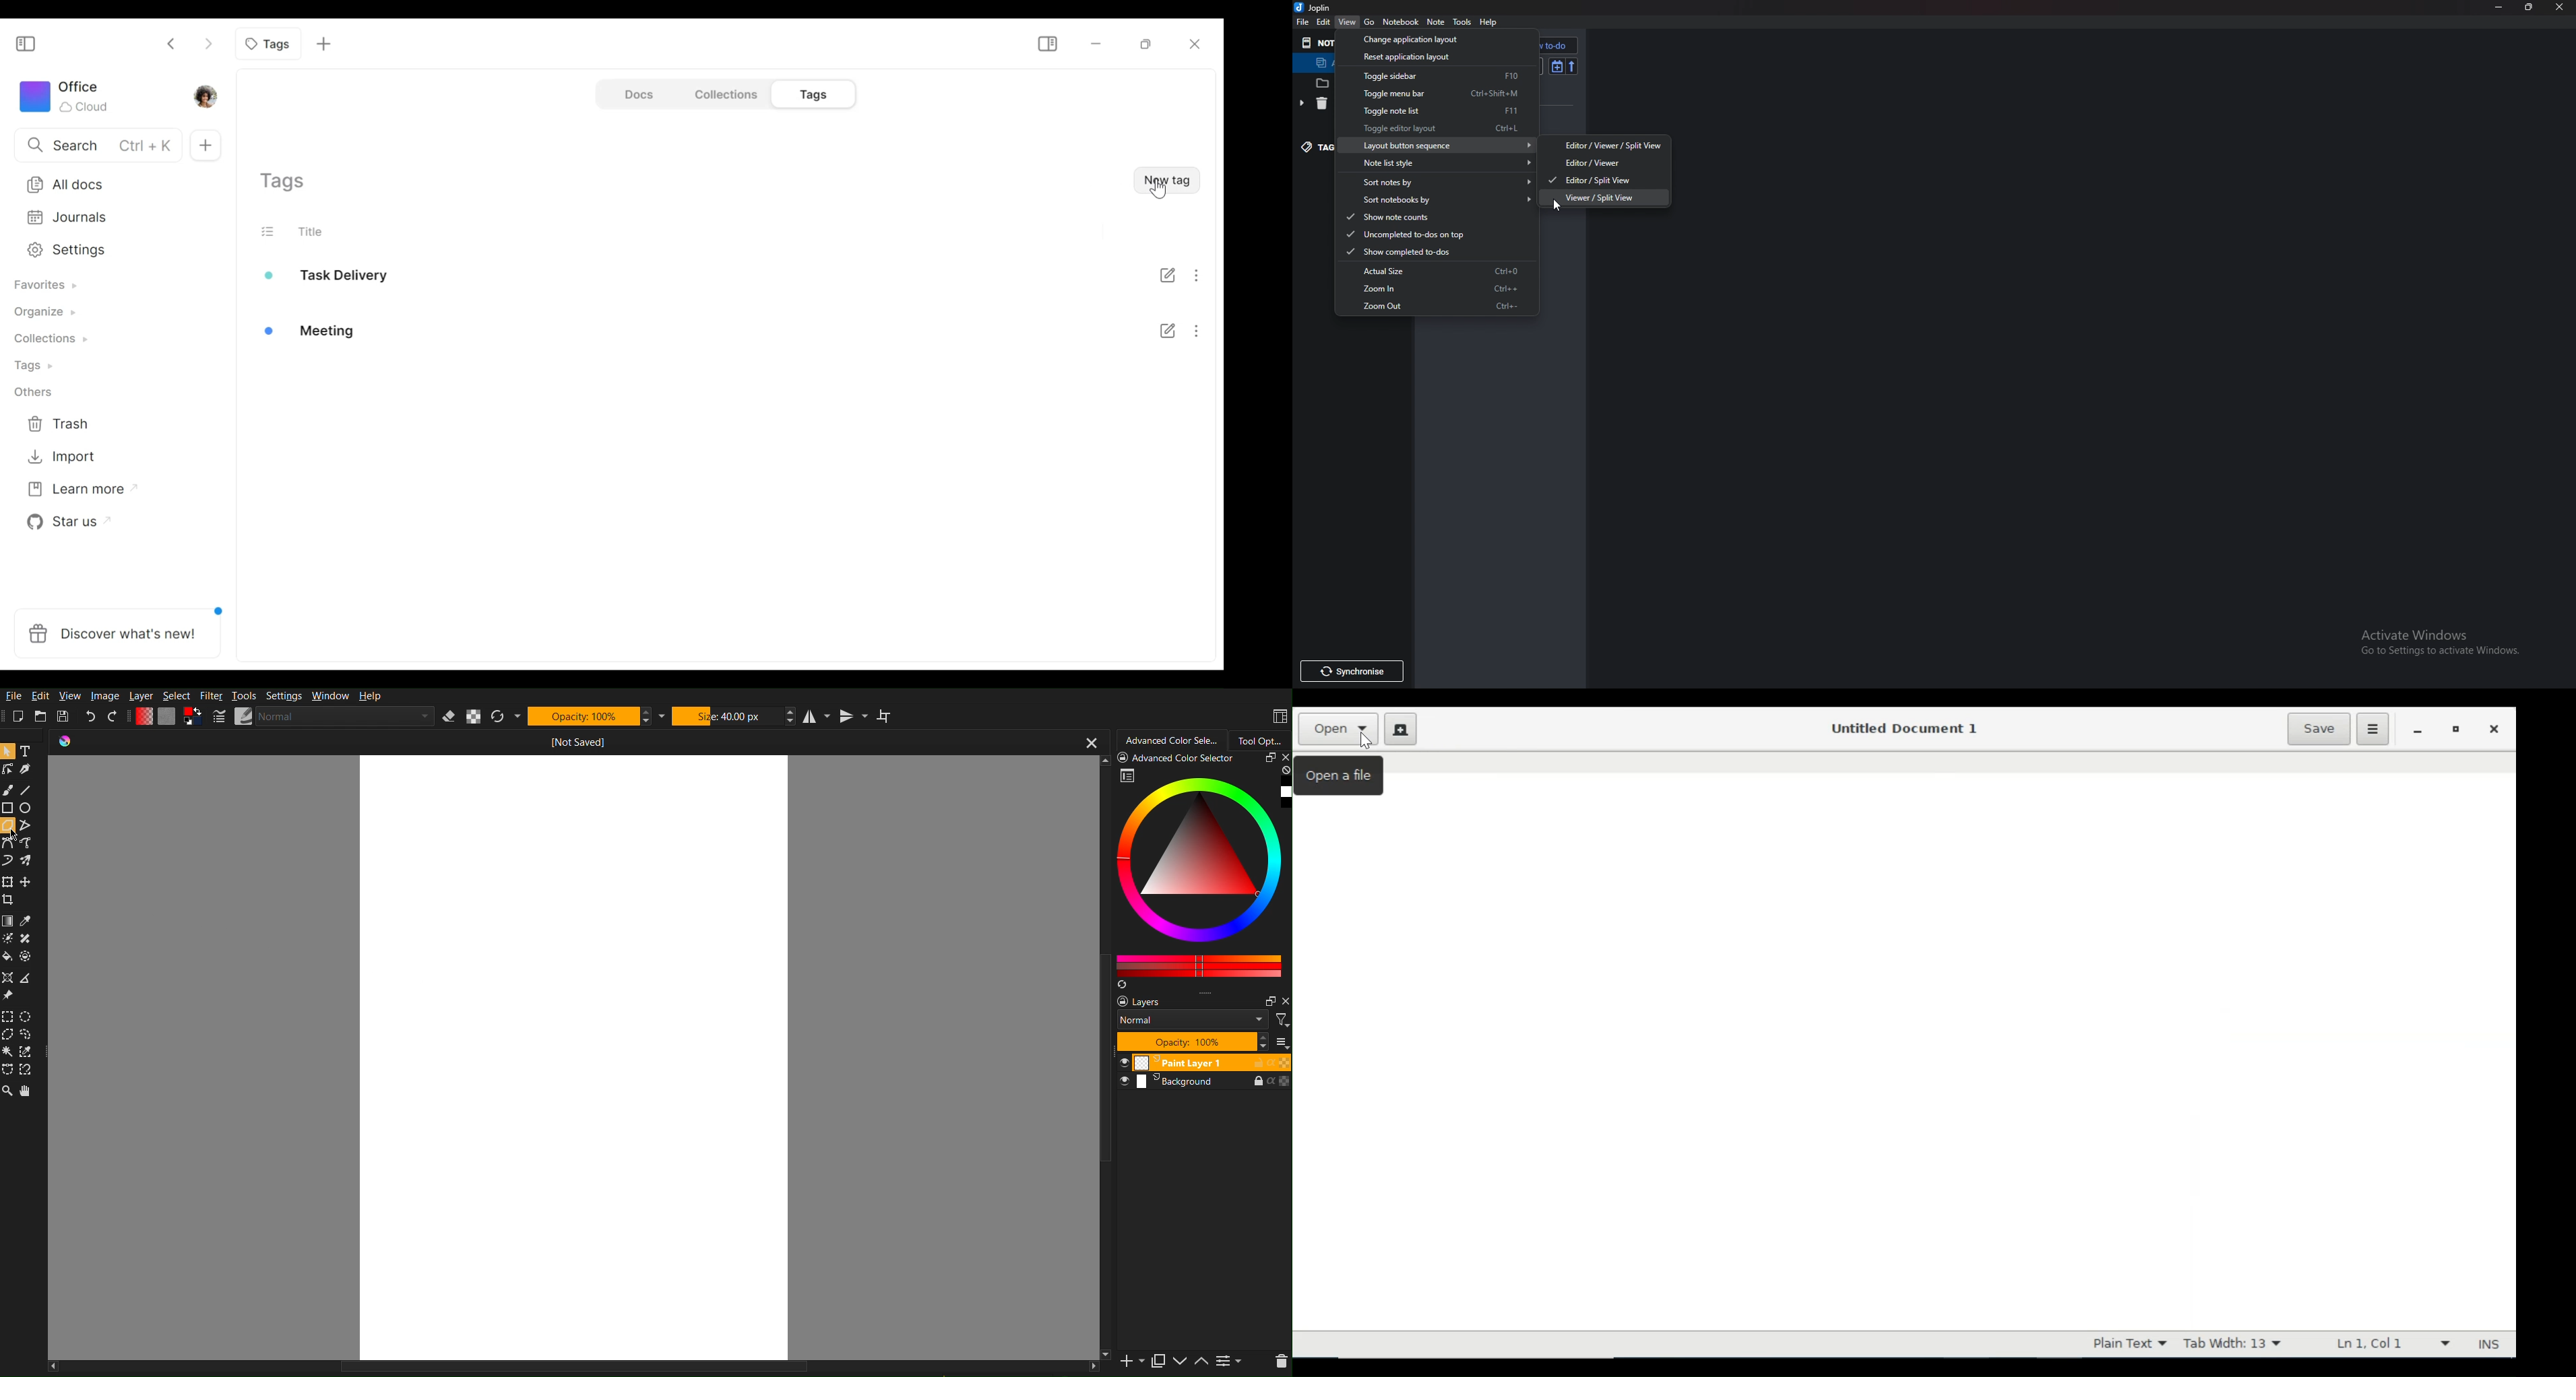  I want to click on paint layer 1, so click(1203, 1062).